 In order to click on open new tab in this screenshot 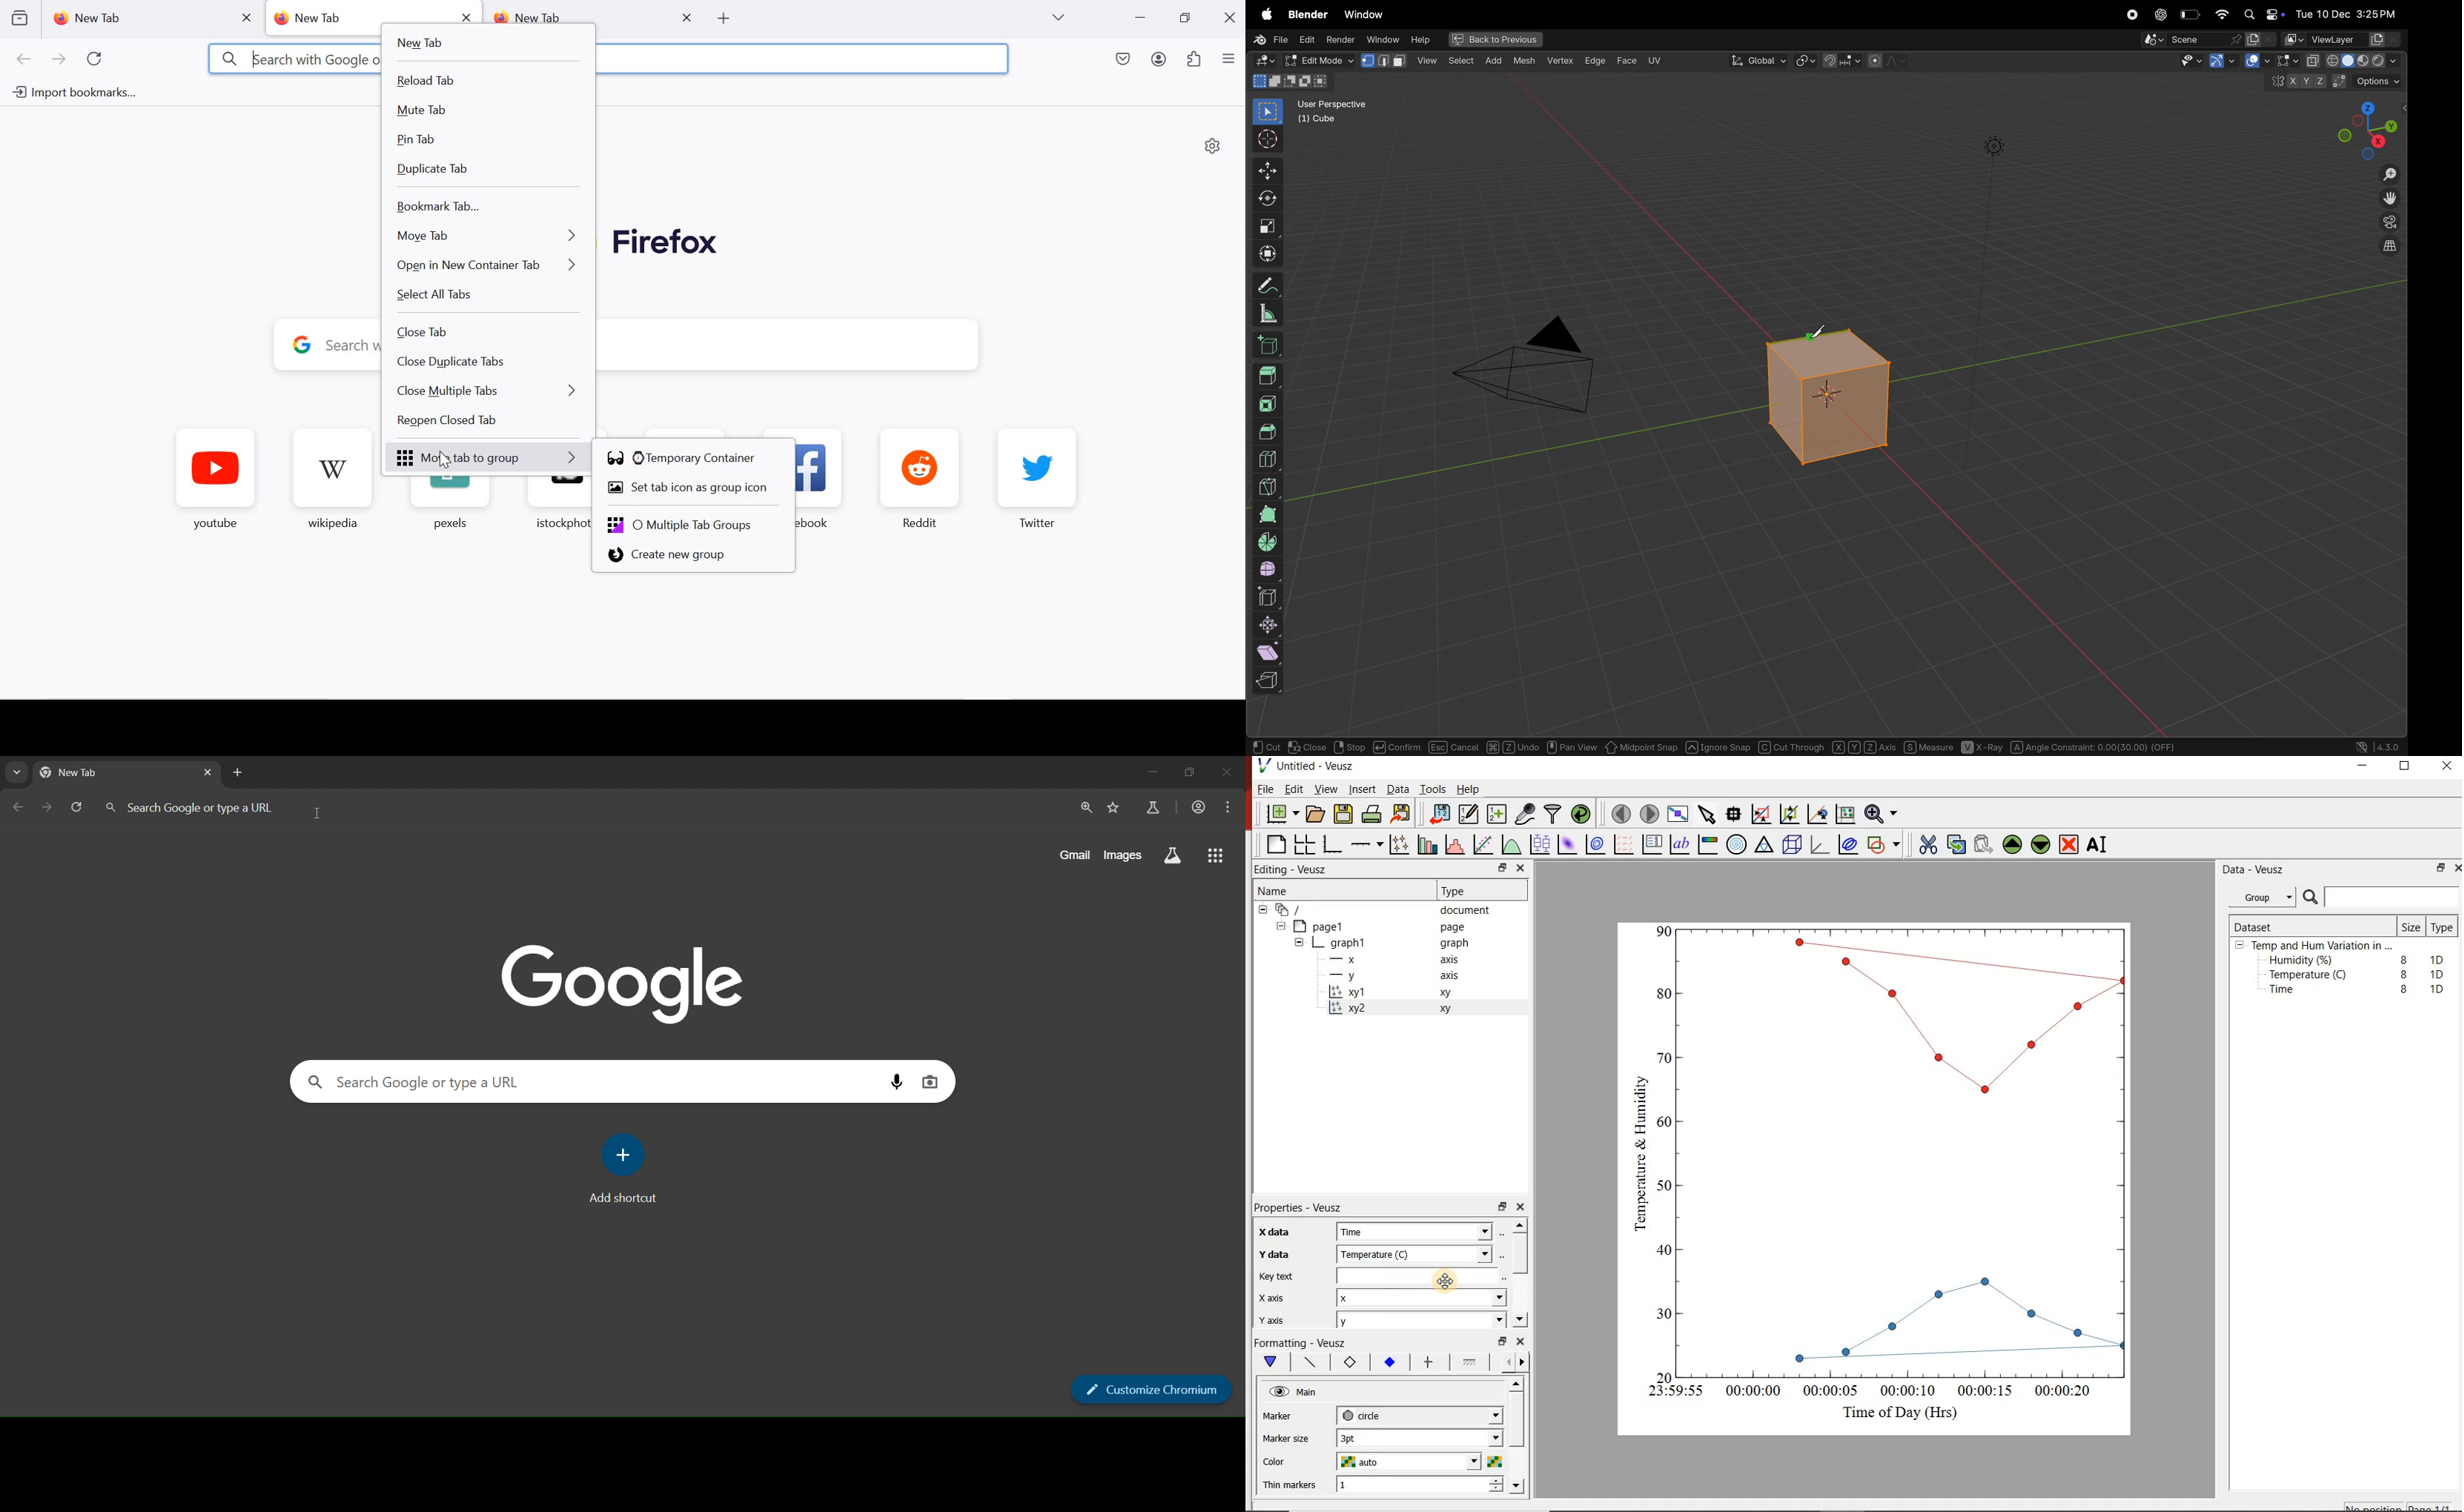, I will do `click(723, 17)`.